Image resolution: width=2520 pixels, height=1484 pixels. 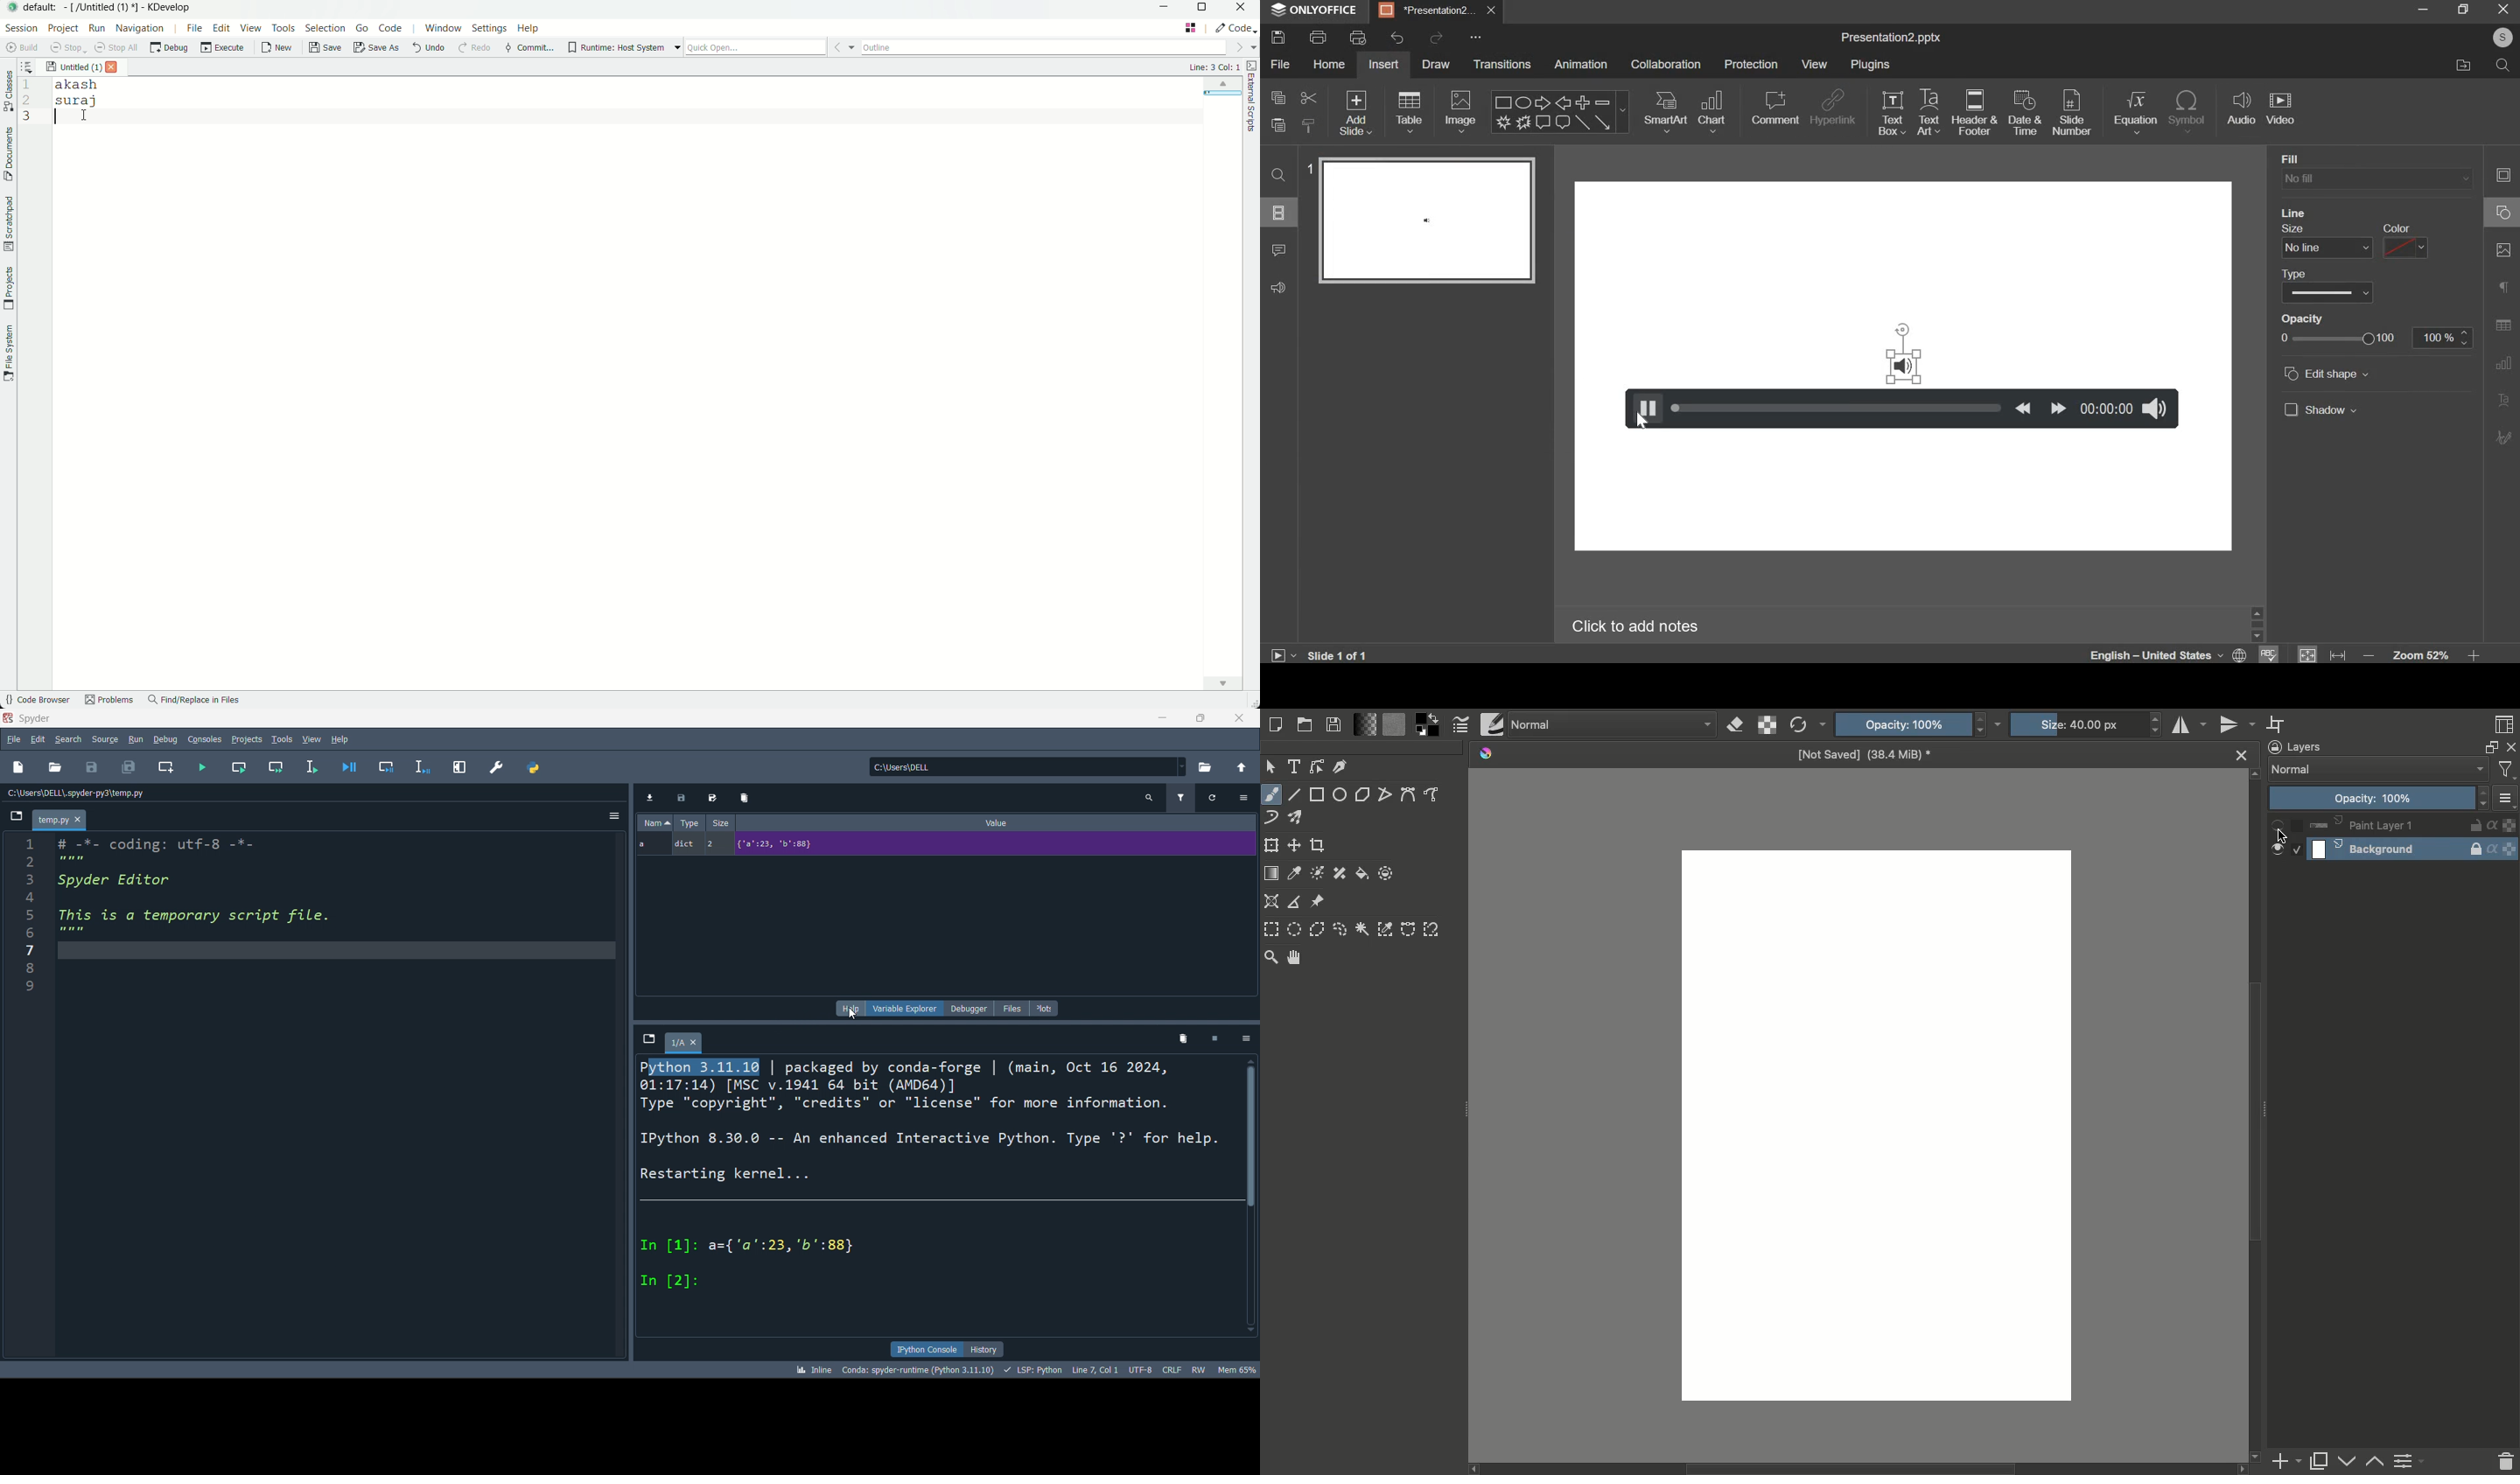 I want to click on ipython console, so click(x=925, y=1350).